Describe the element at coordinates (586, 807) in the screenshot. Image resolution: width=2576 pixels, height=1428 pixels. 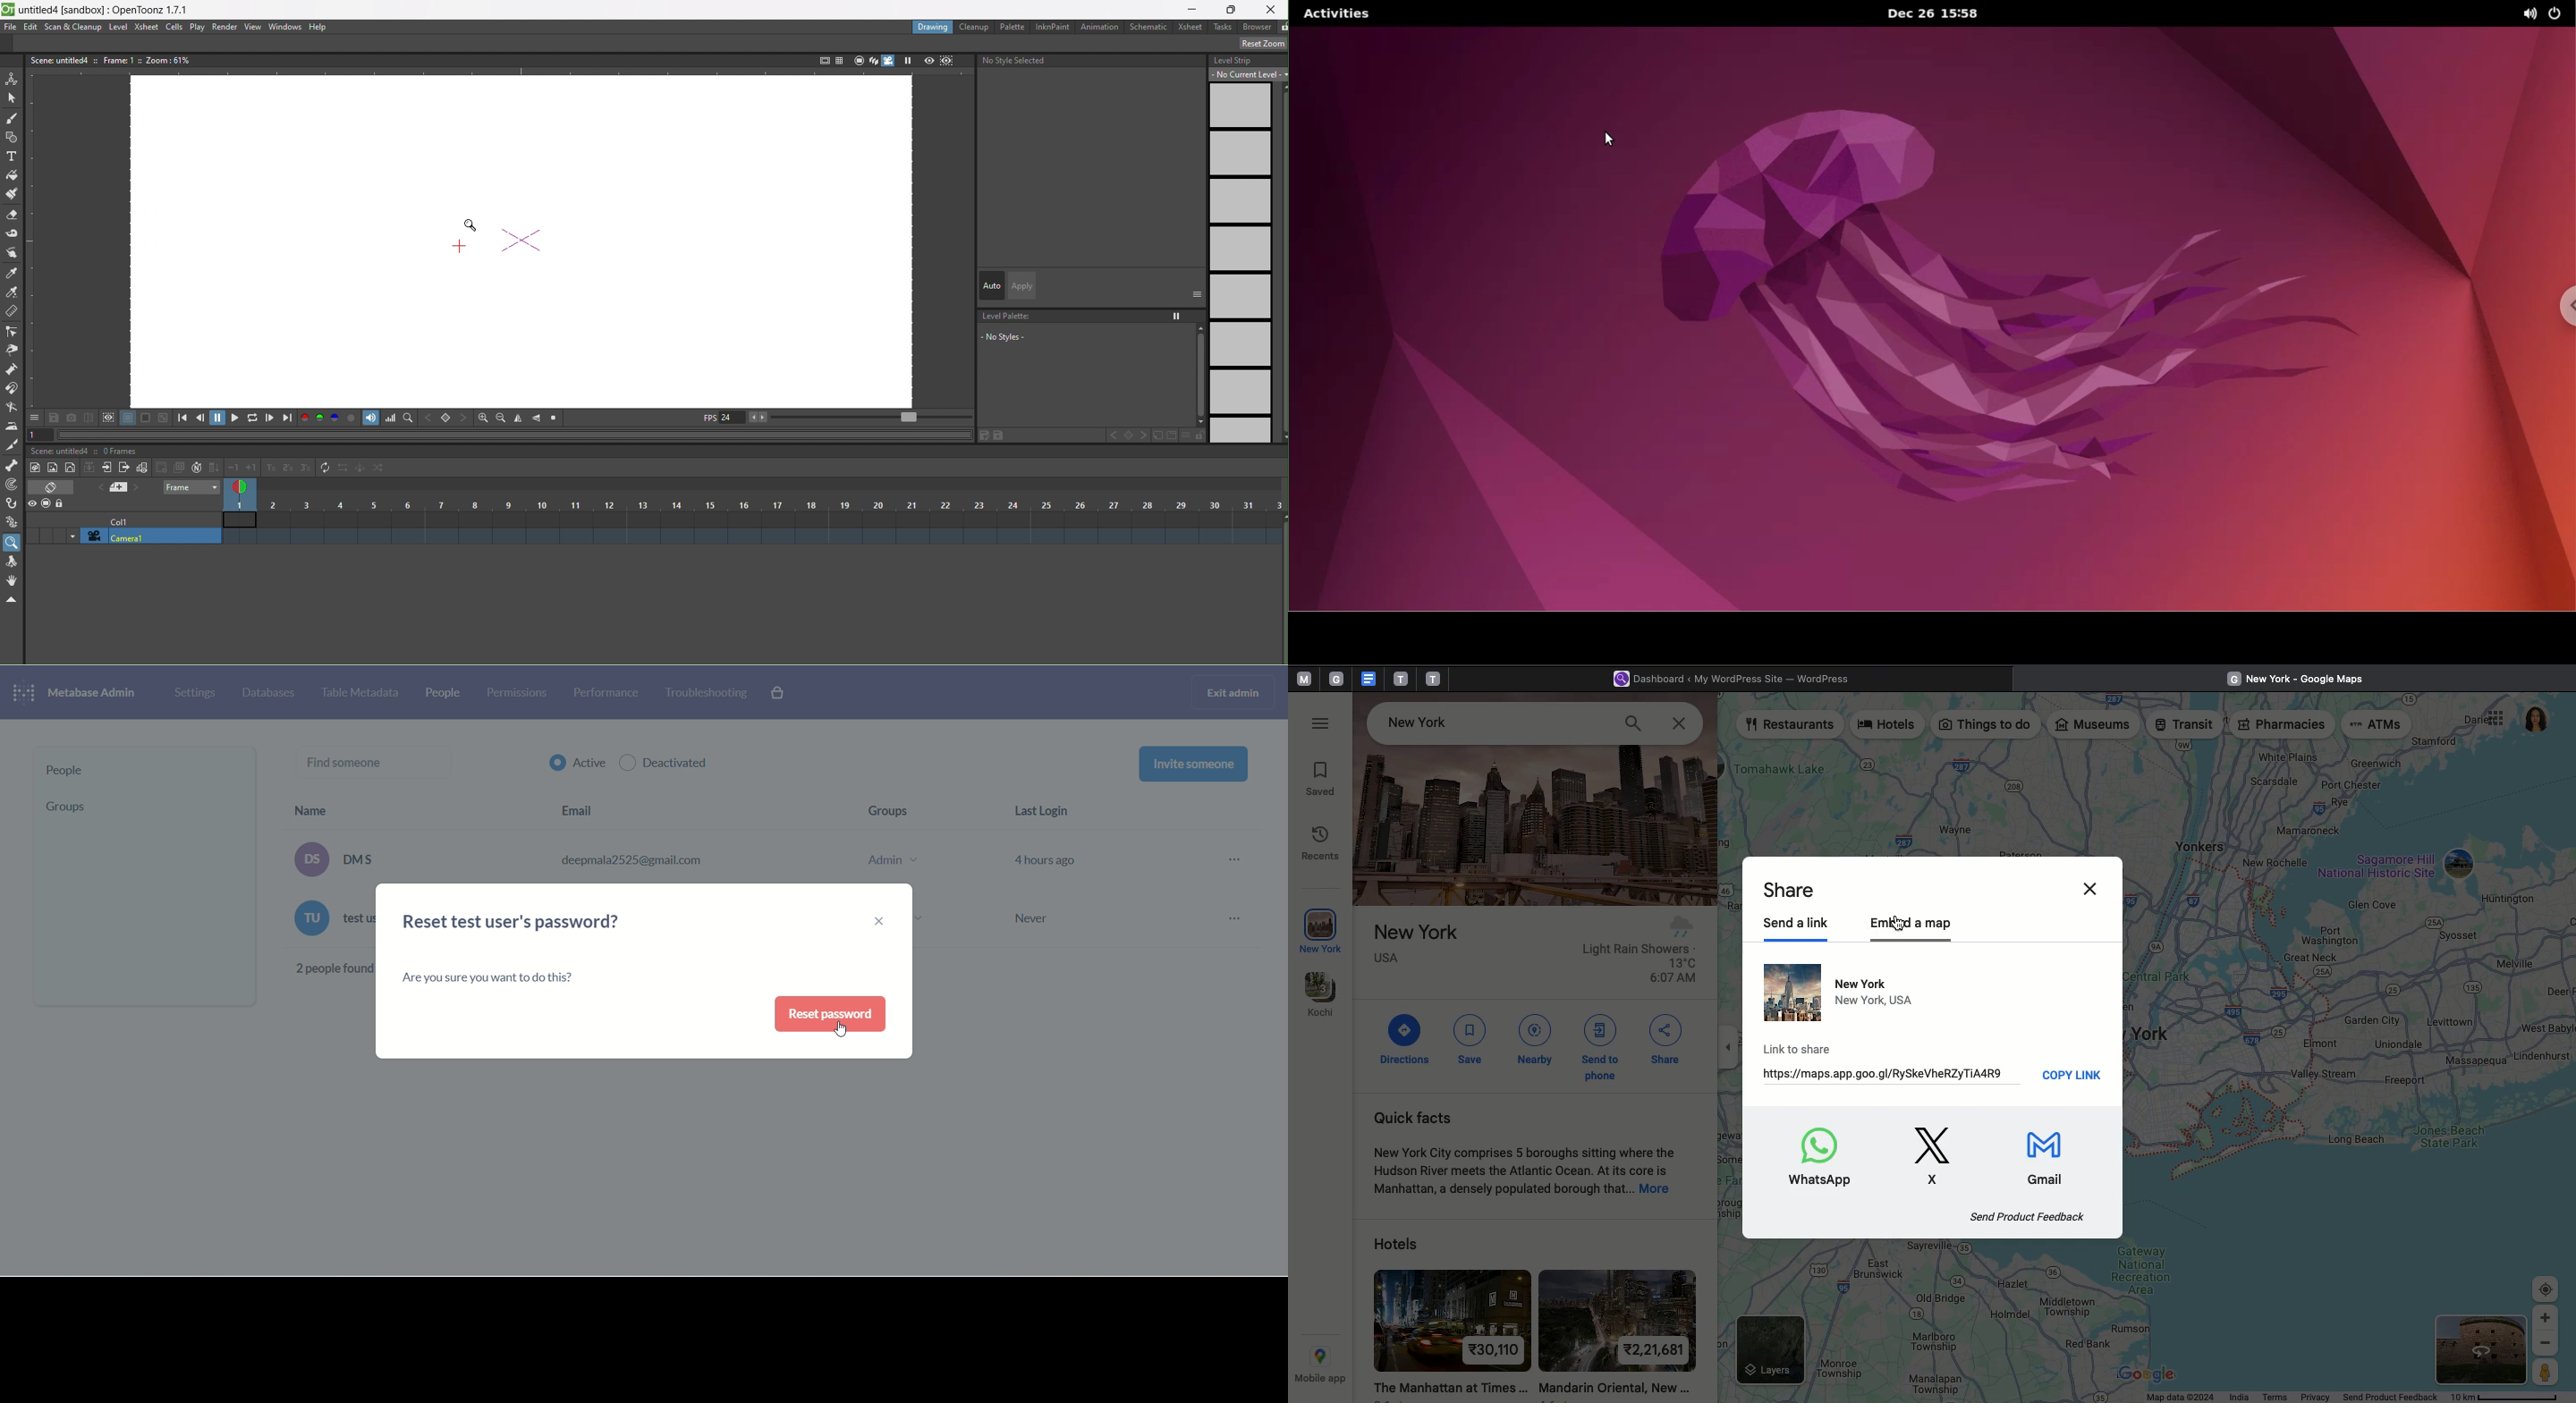
I see `email` at that location.